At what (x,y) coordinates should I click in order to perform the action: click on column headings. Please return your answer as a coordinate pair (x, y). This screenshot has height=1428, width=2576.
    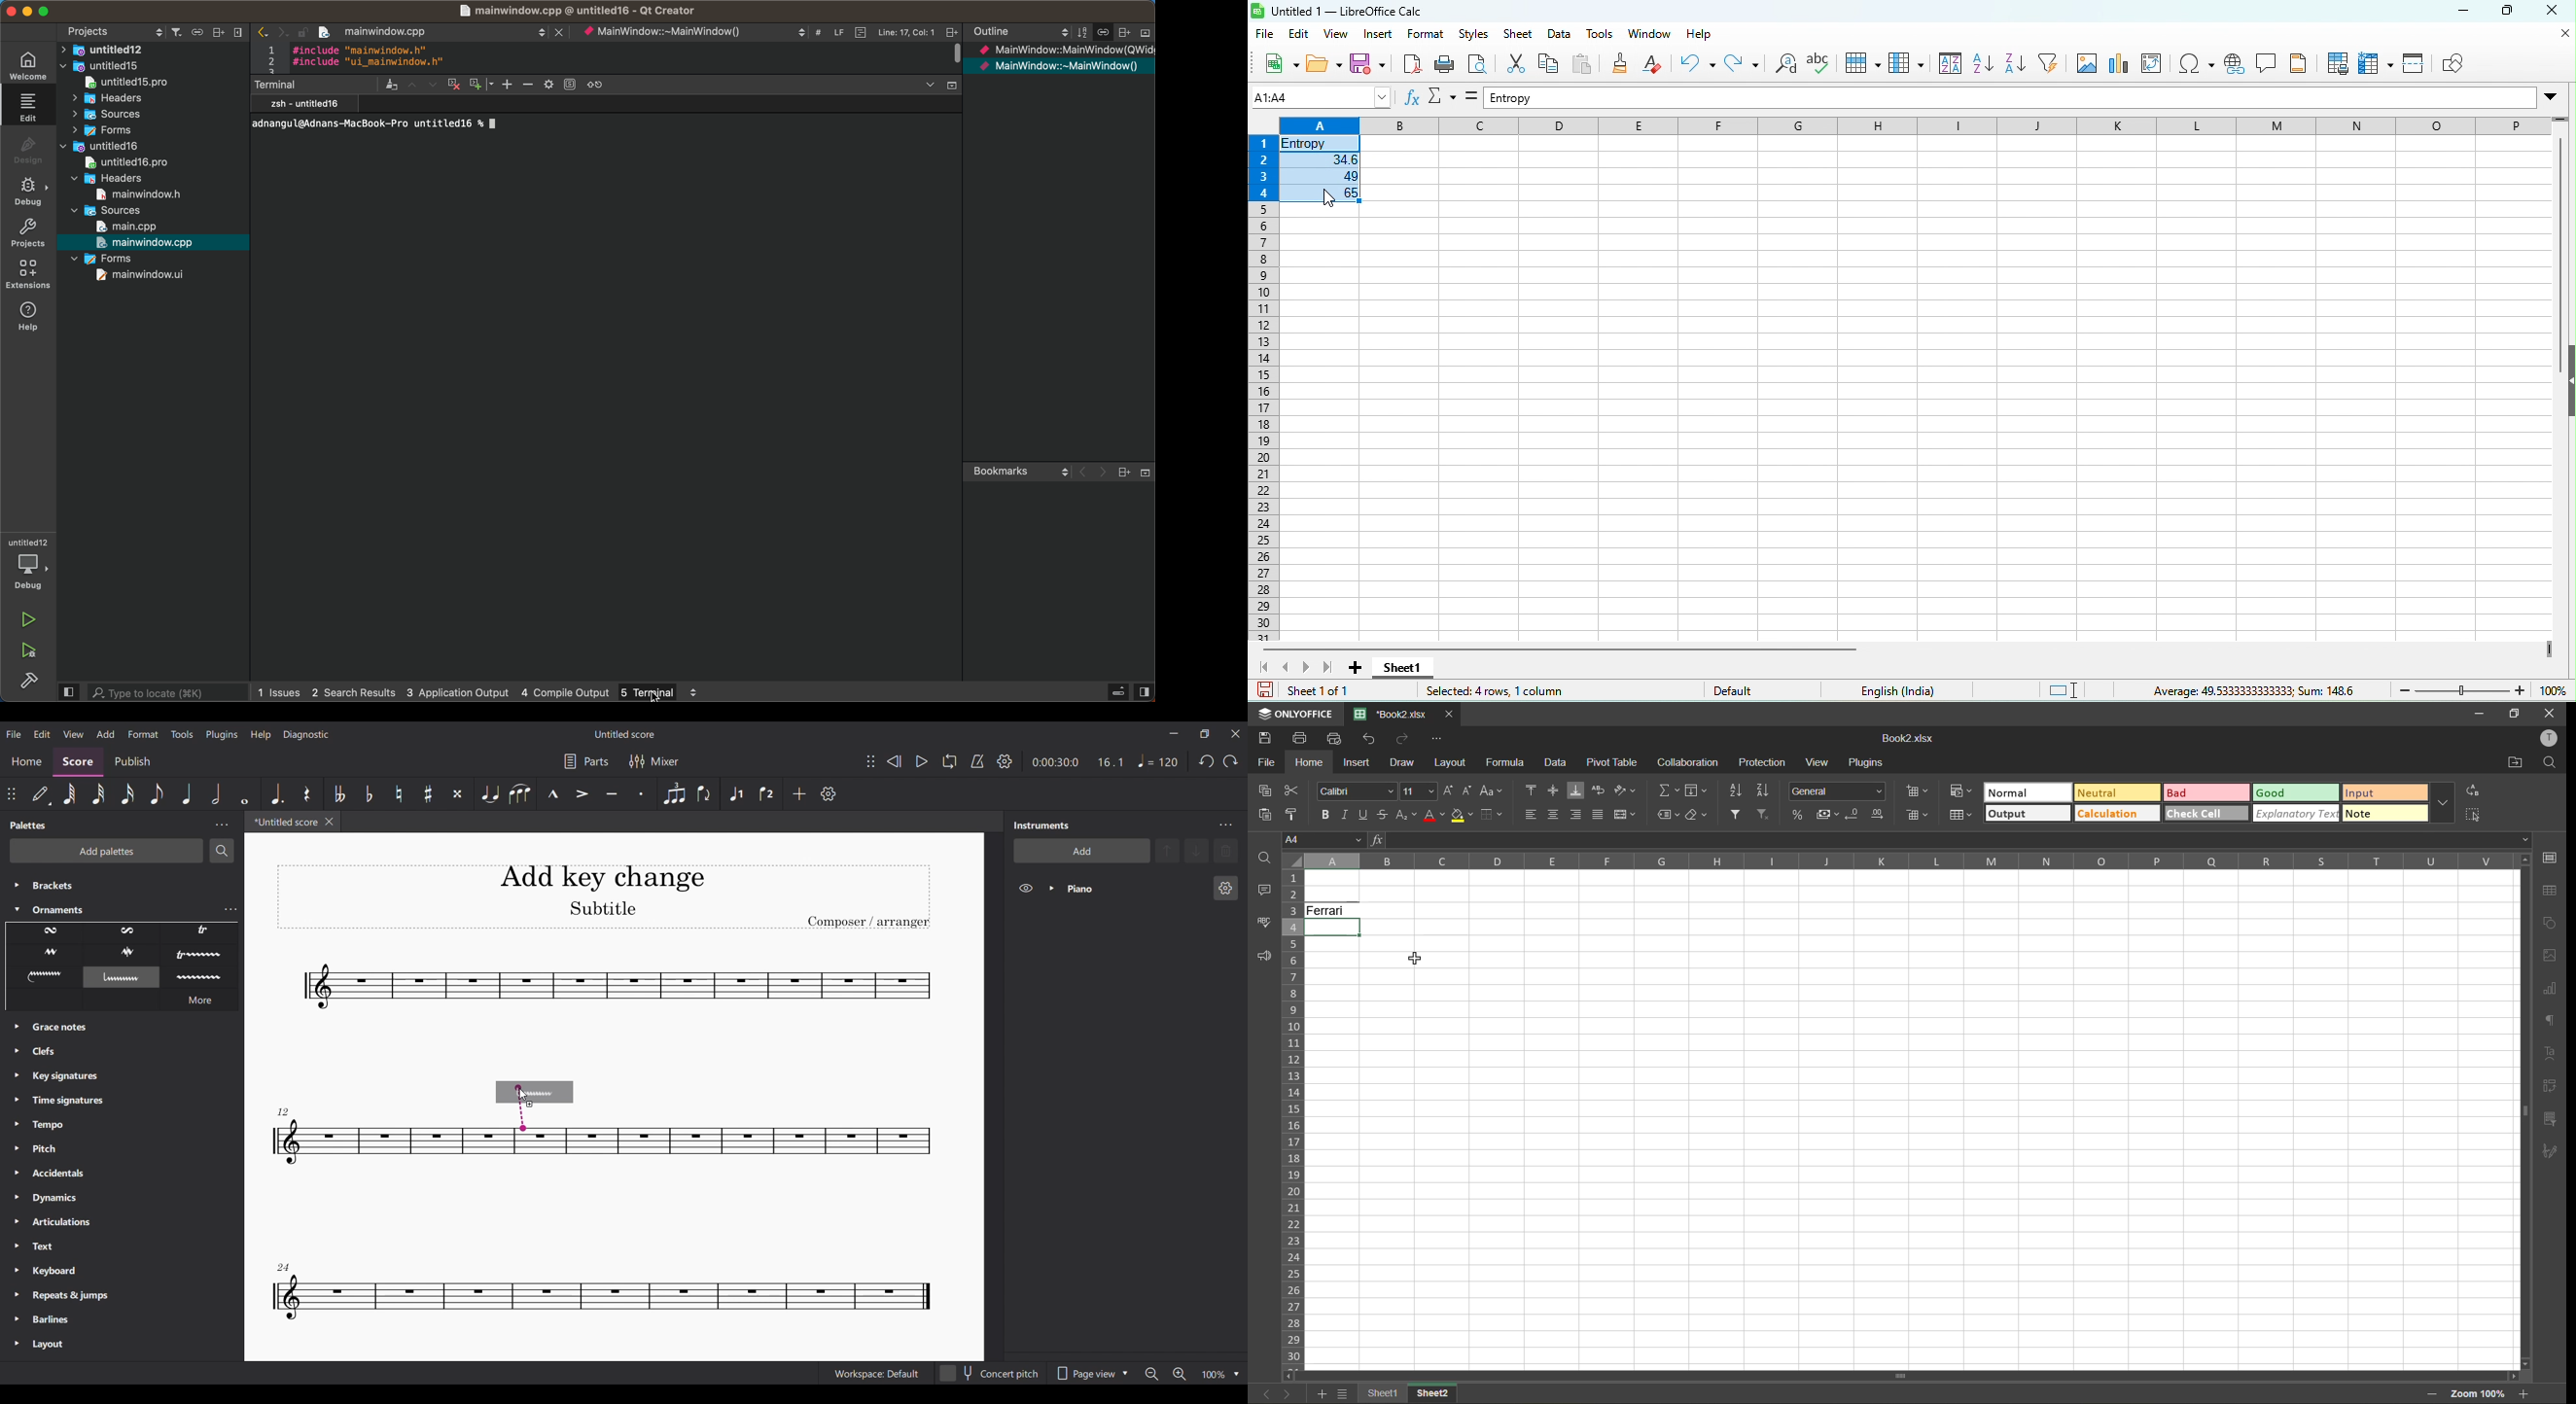
    Looking at the image, I should click on (1916, 126).